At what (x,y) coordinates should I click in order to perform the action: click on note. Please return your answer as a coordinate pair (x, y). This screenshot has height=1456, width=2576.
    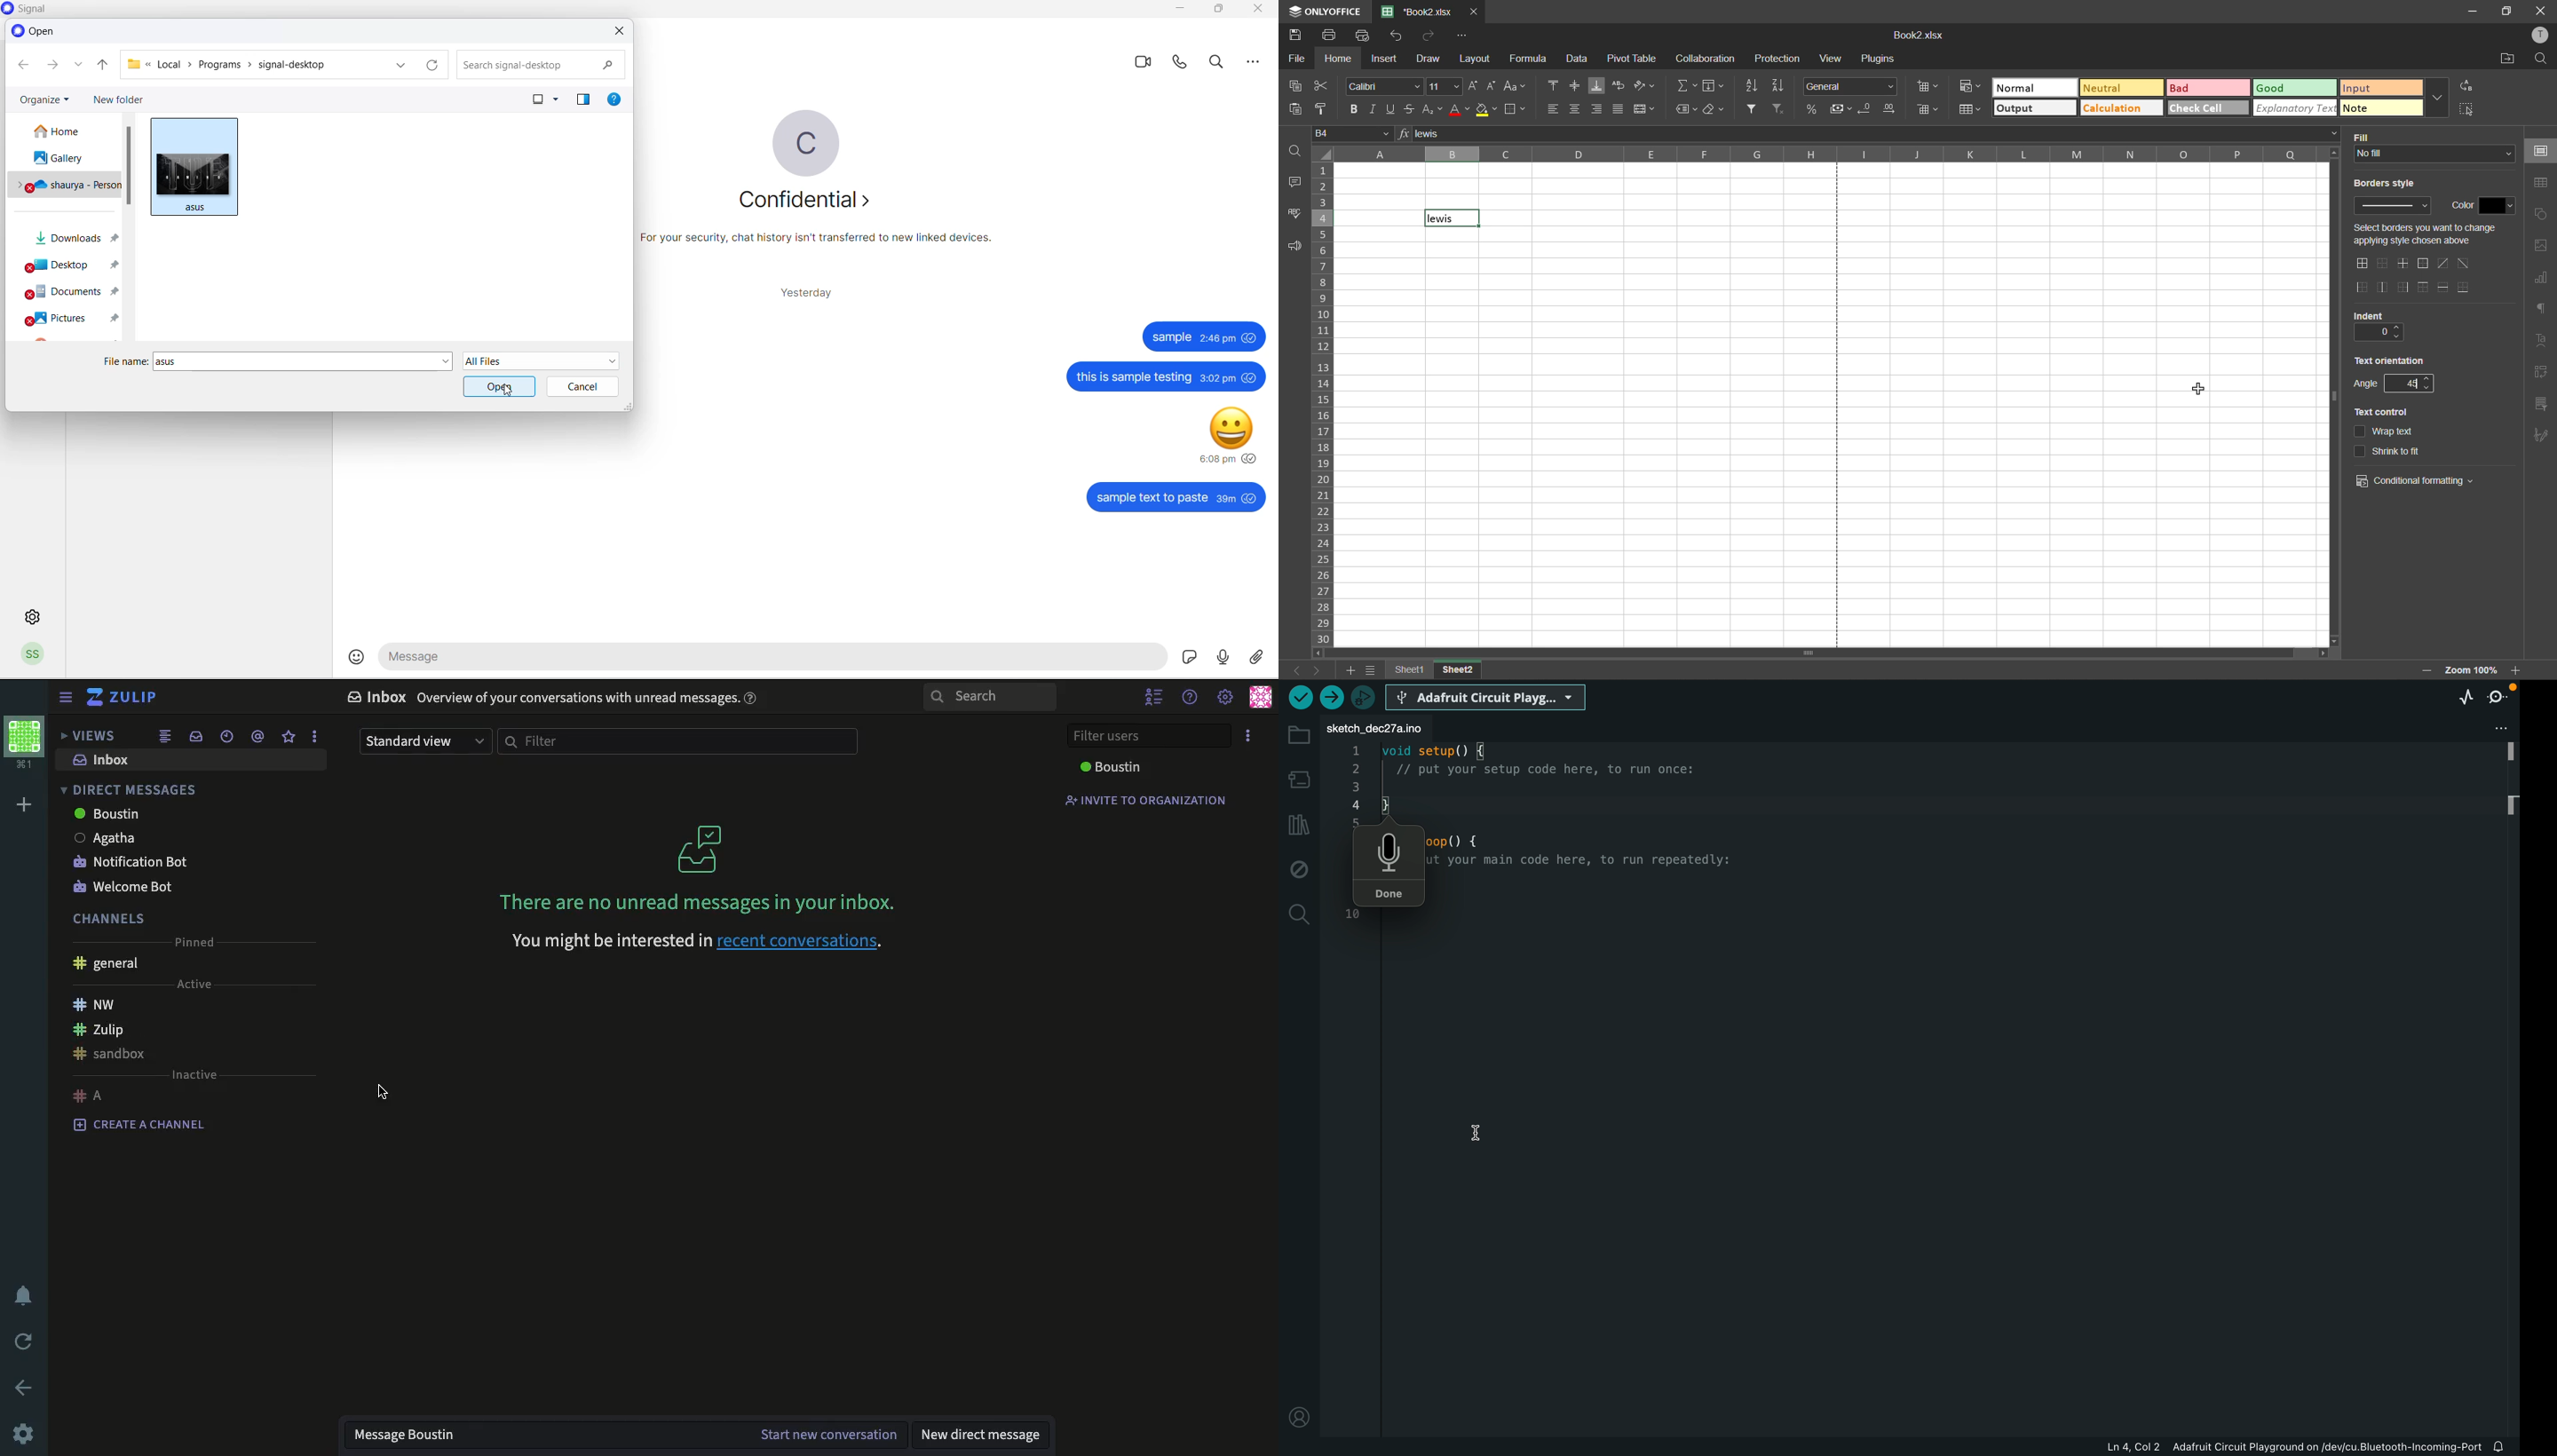
    Looking at the image, I should click on (2379, 109).